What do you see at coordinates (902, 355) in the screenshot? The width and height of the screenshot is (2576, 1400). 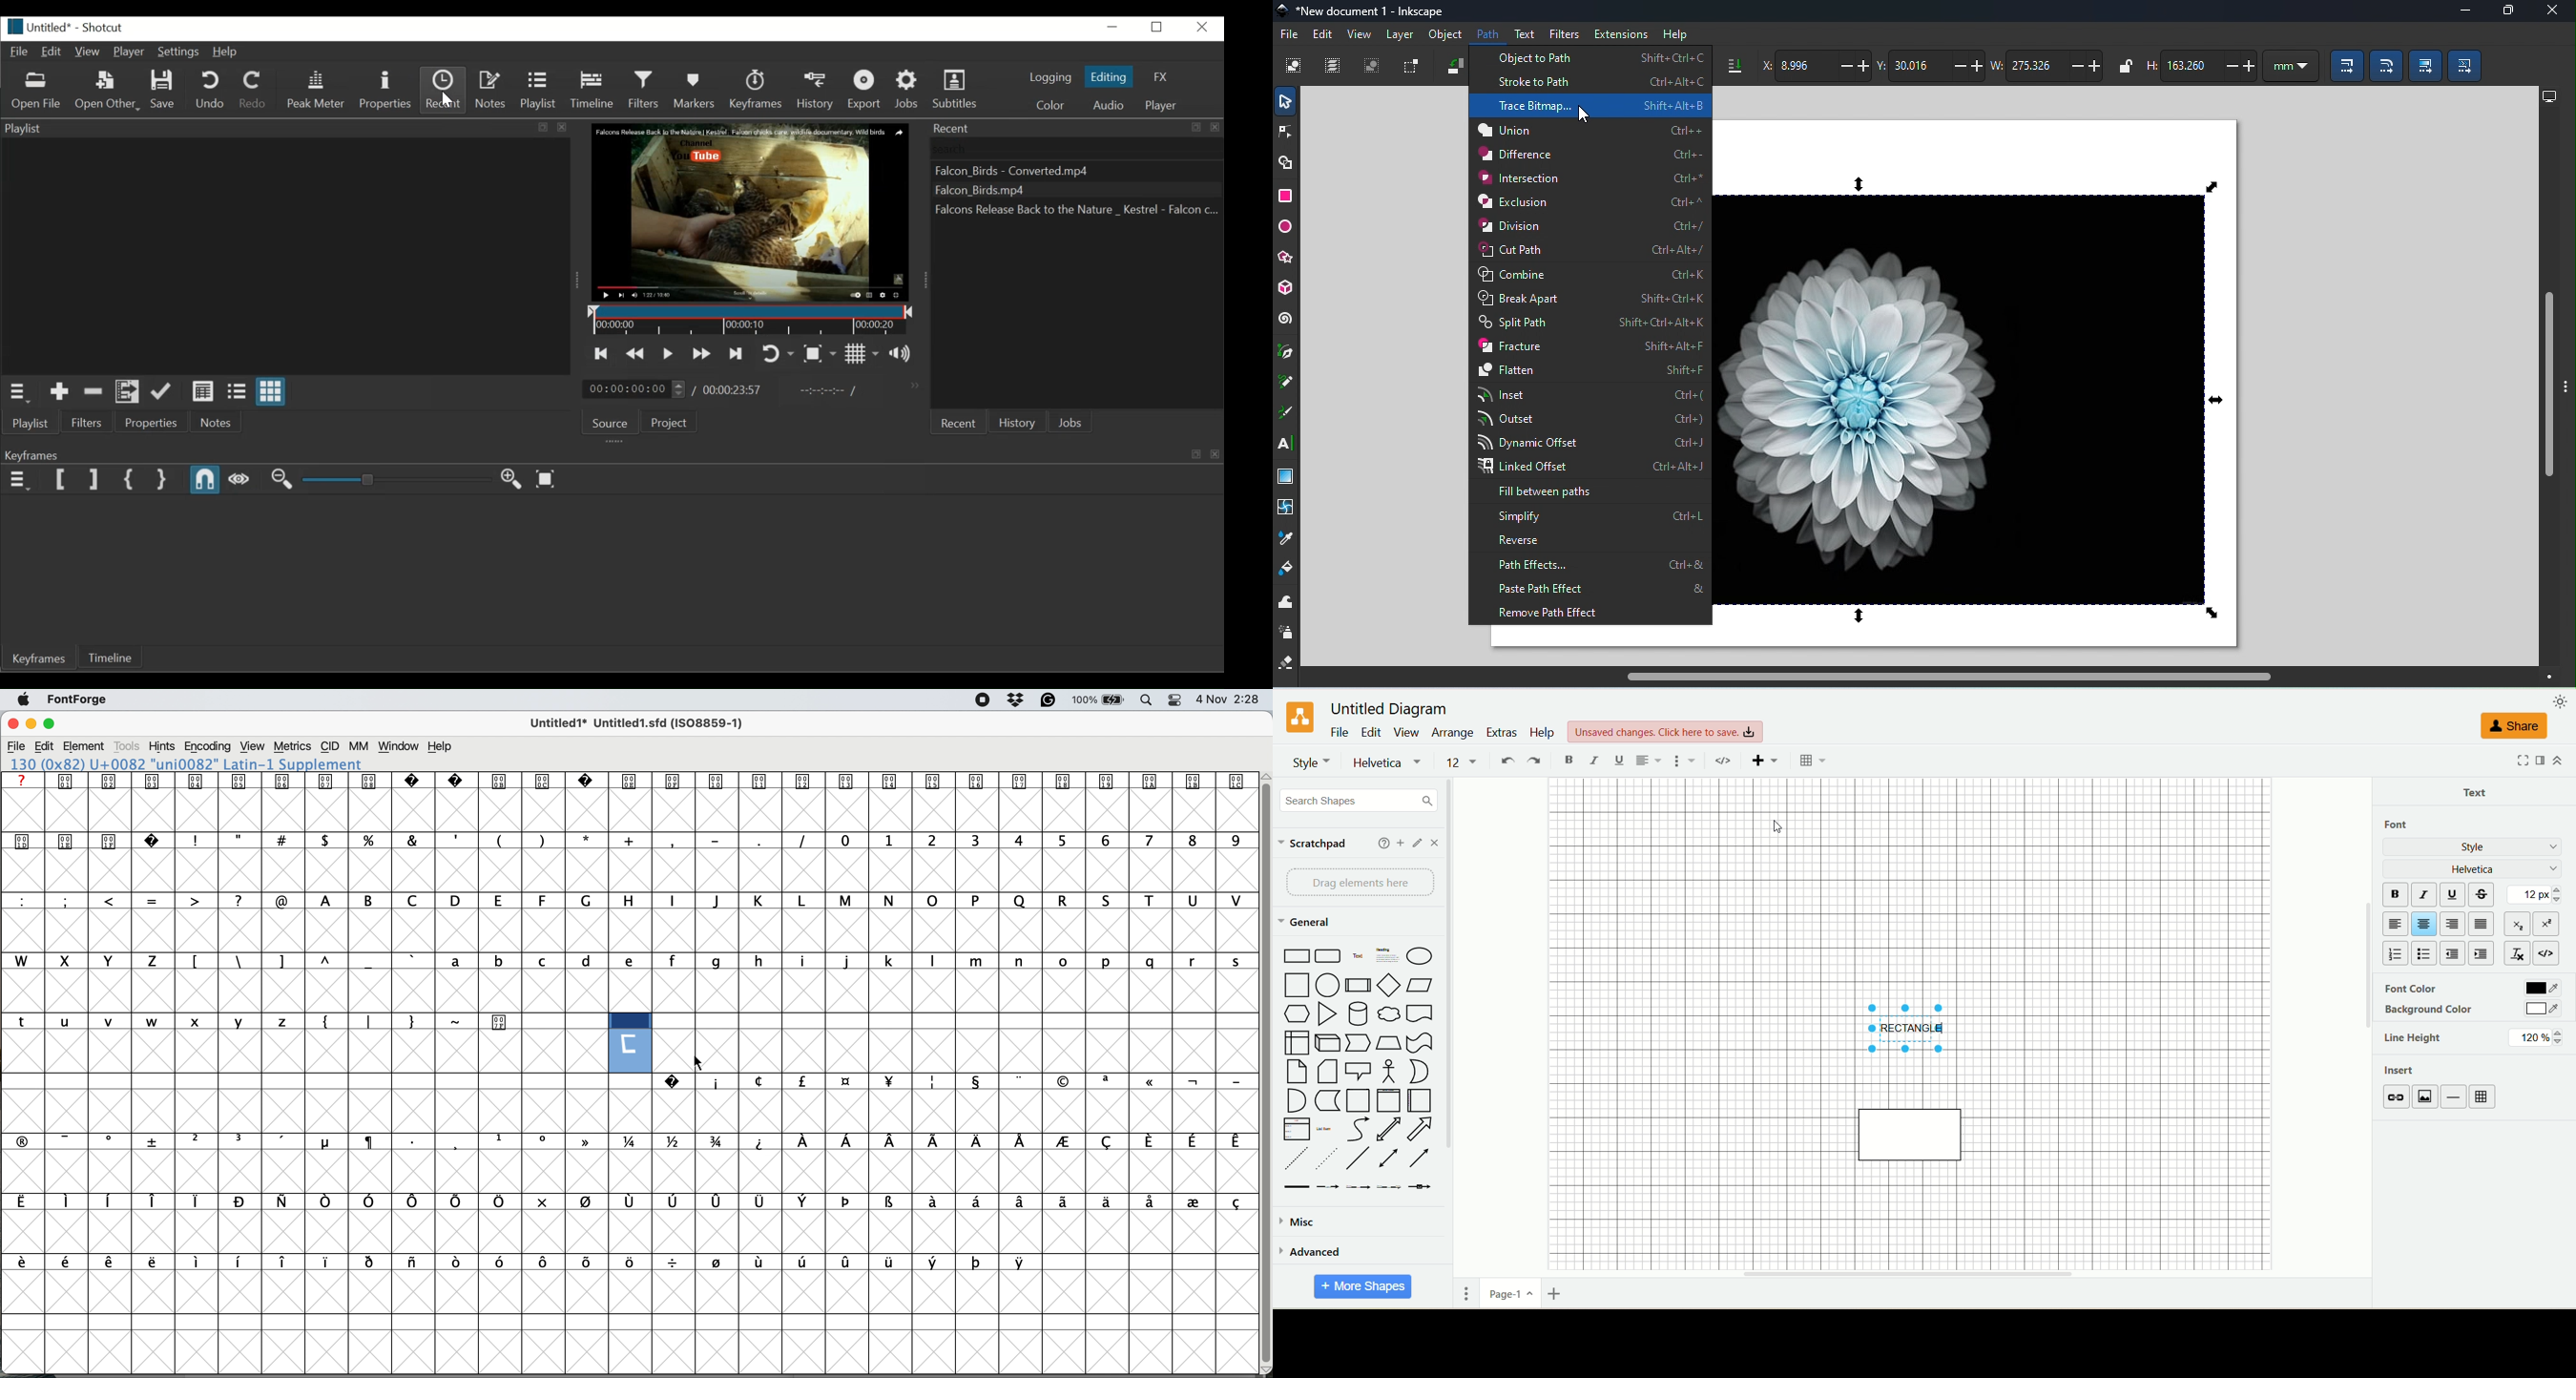 I see `Show volume control` at bounding box center [902, 355].